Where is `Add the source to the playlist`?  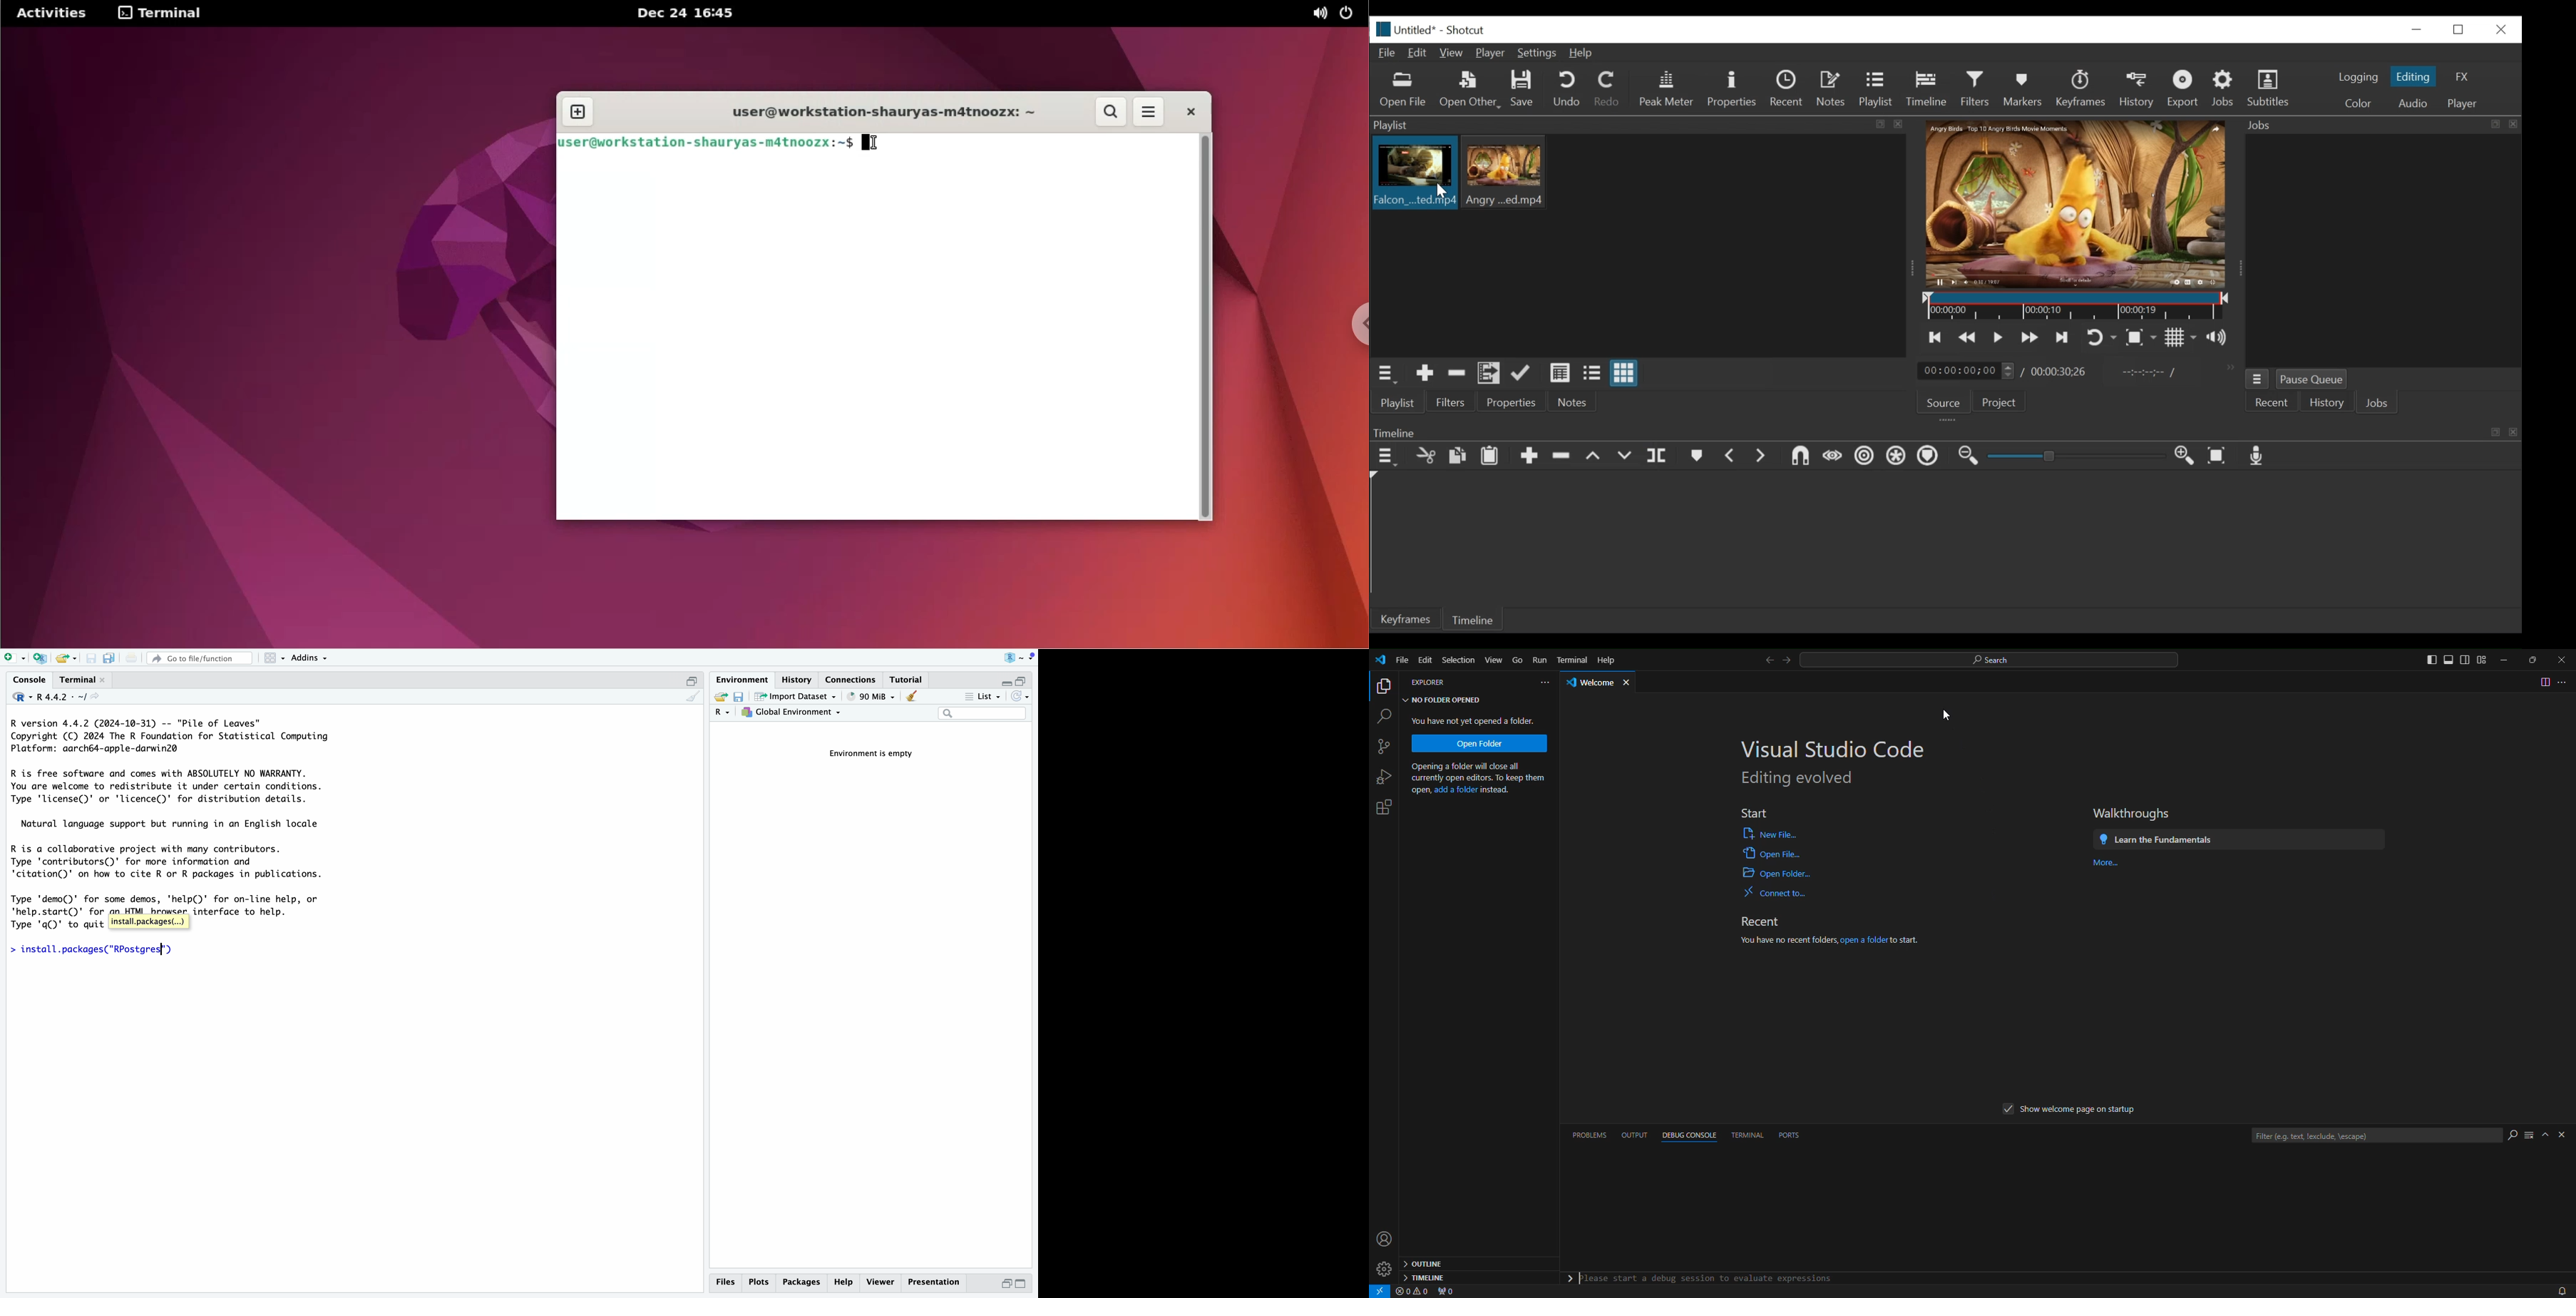 Add the source to the playlist is located at coordinates (1424, 375).